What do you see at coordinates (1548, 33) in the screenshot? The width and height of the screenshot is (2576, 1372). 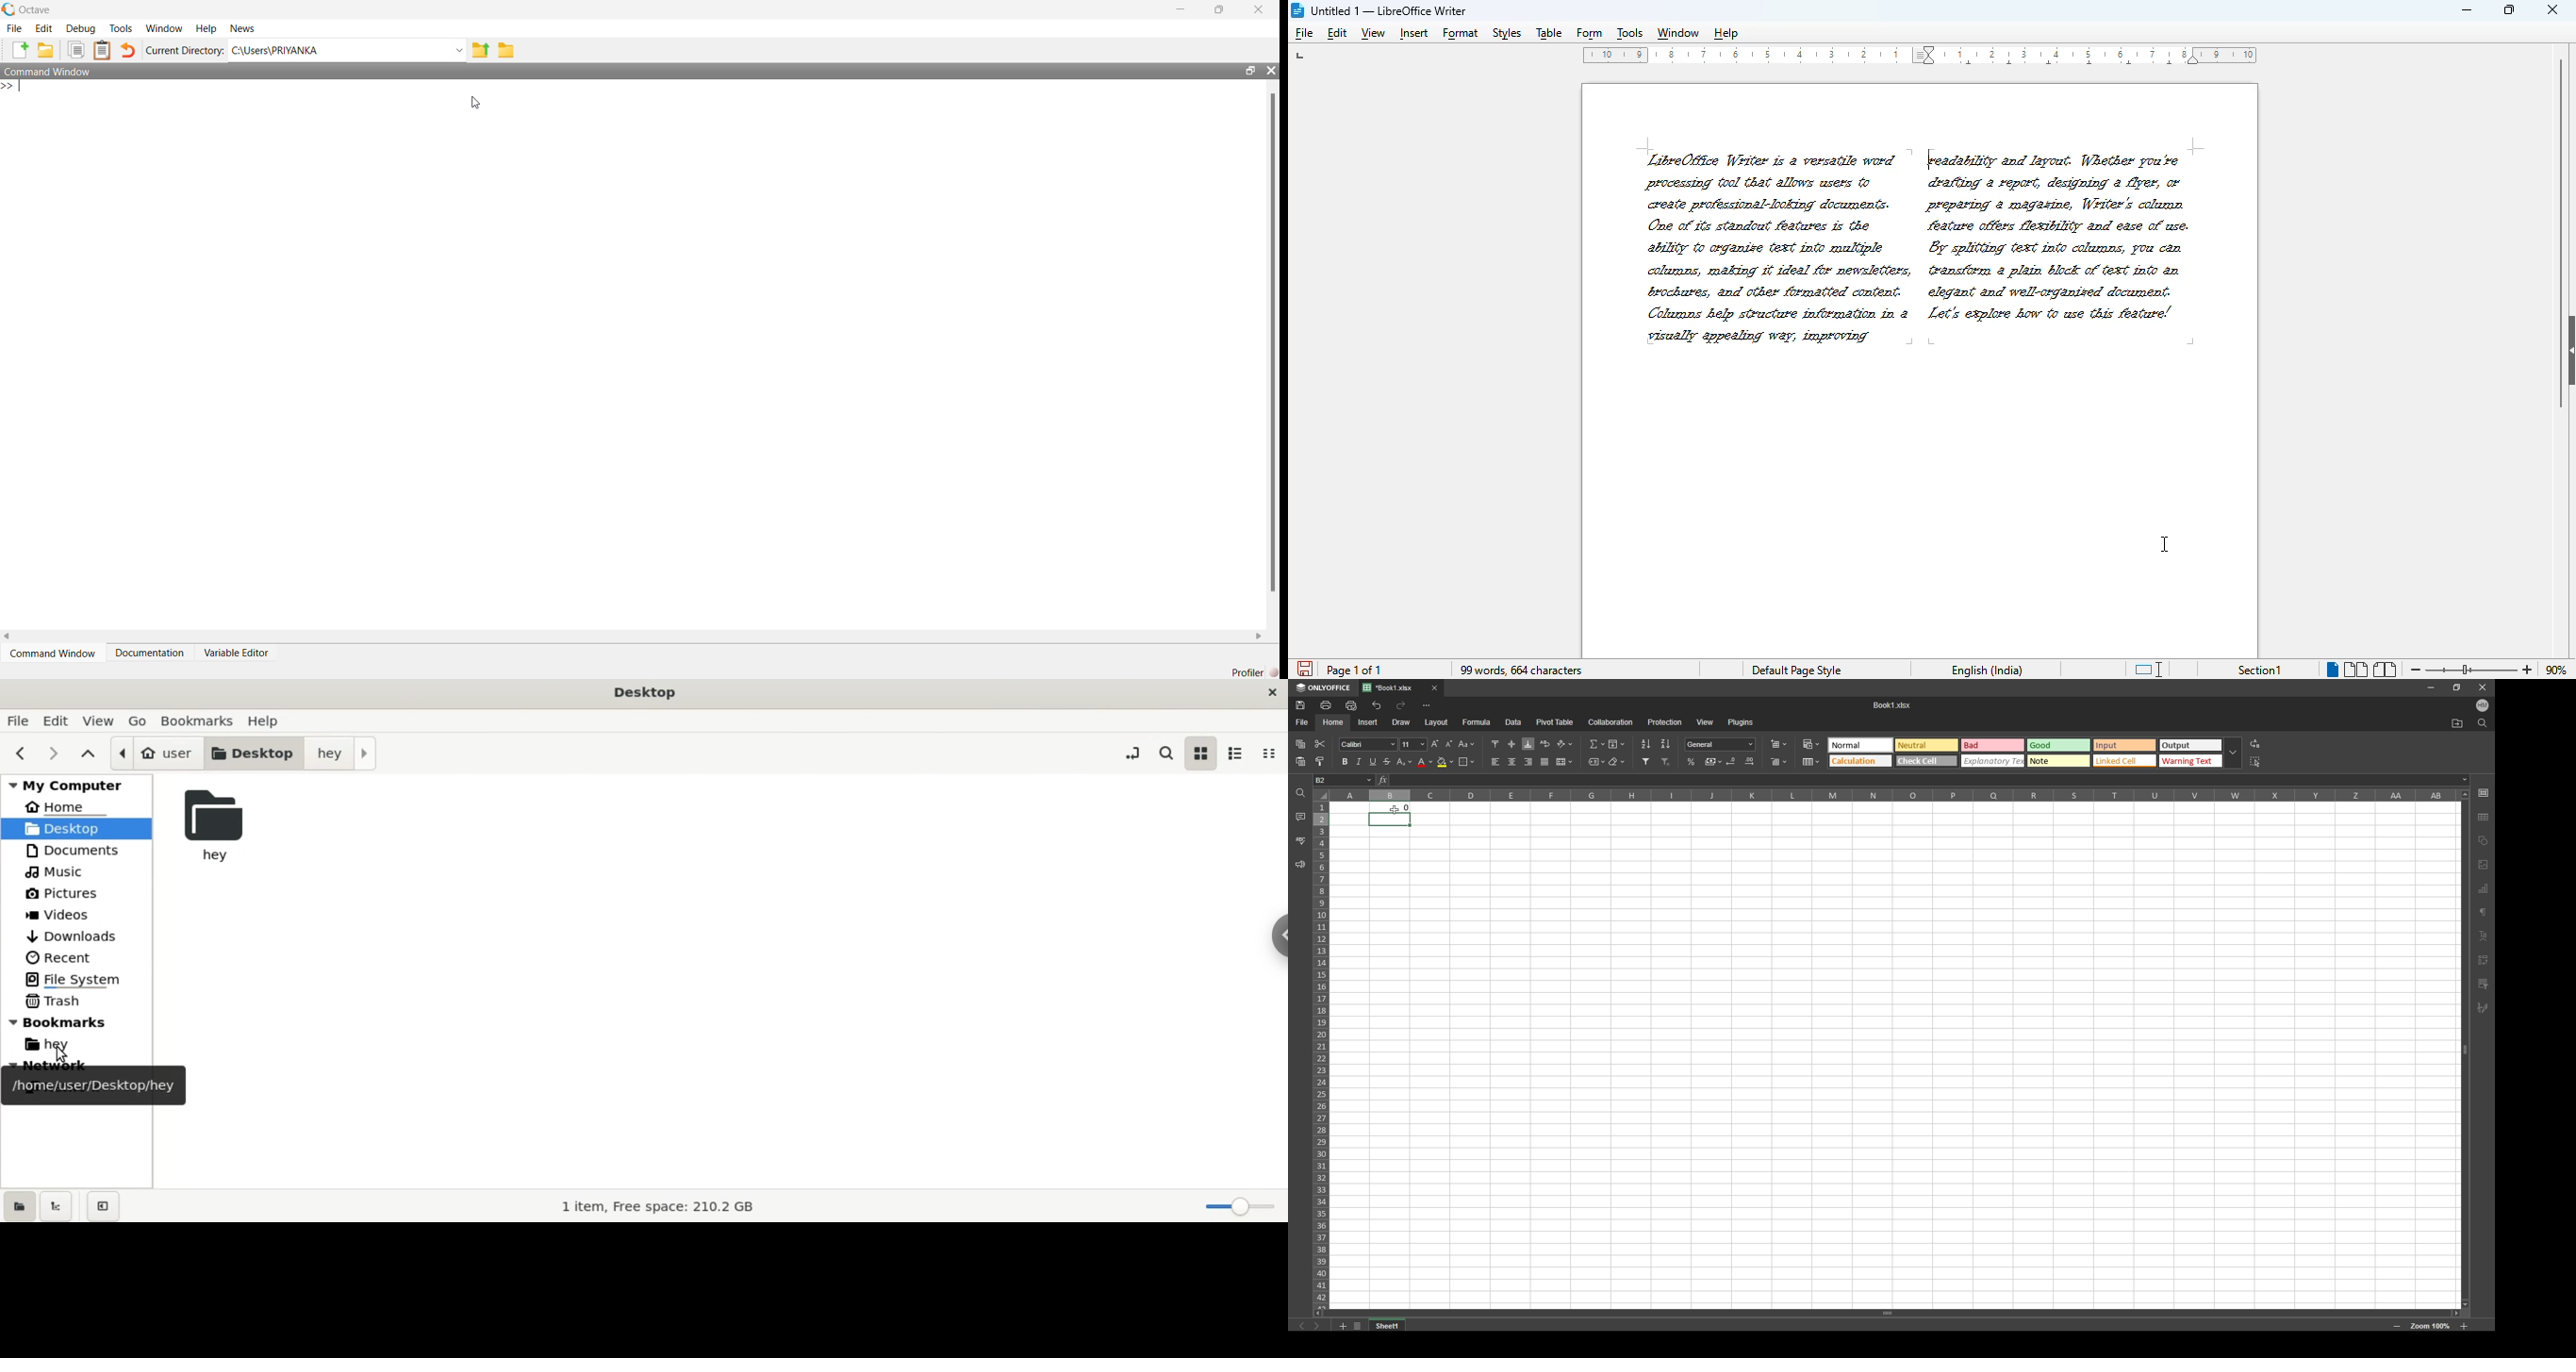 I see `table` at bounding box center [1548, 33].